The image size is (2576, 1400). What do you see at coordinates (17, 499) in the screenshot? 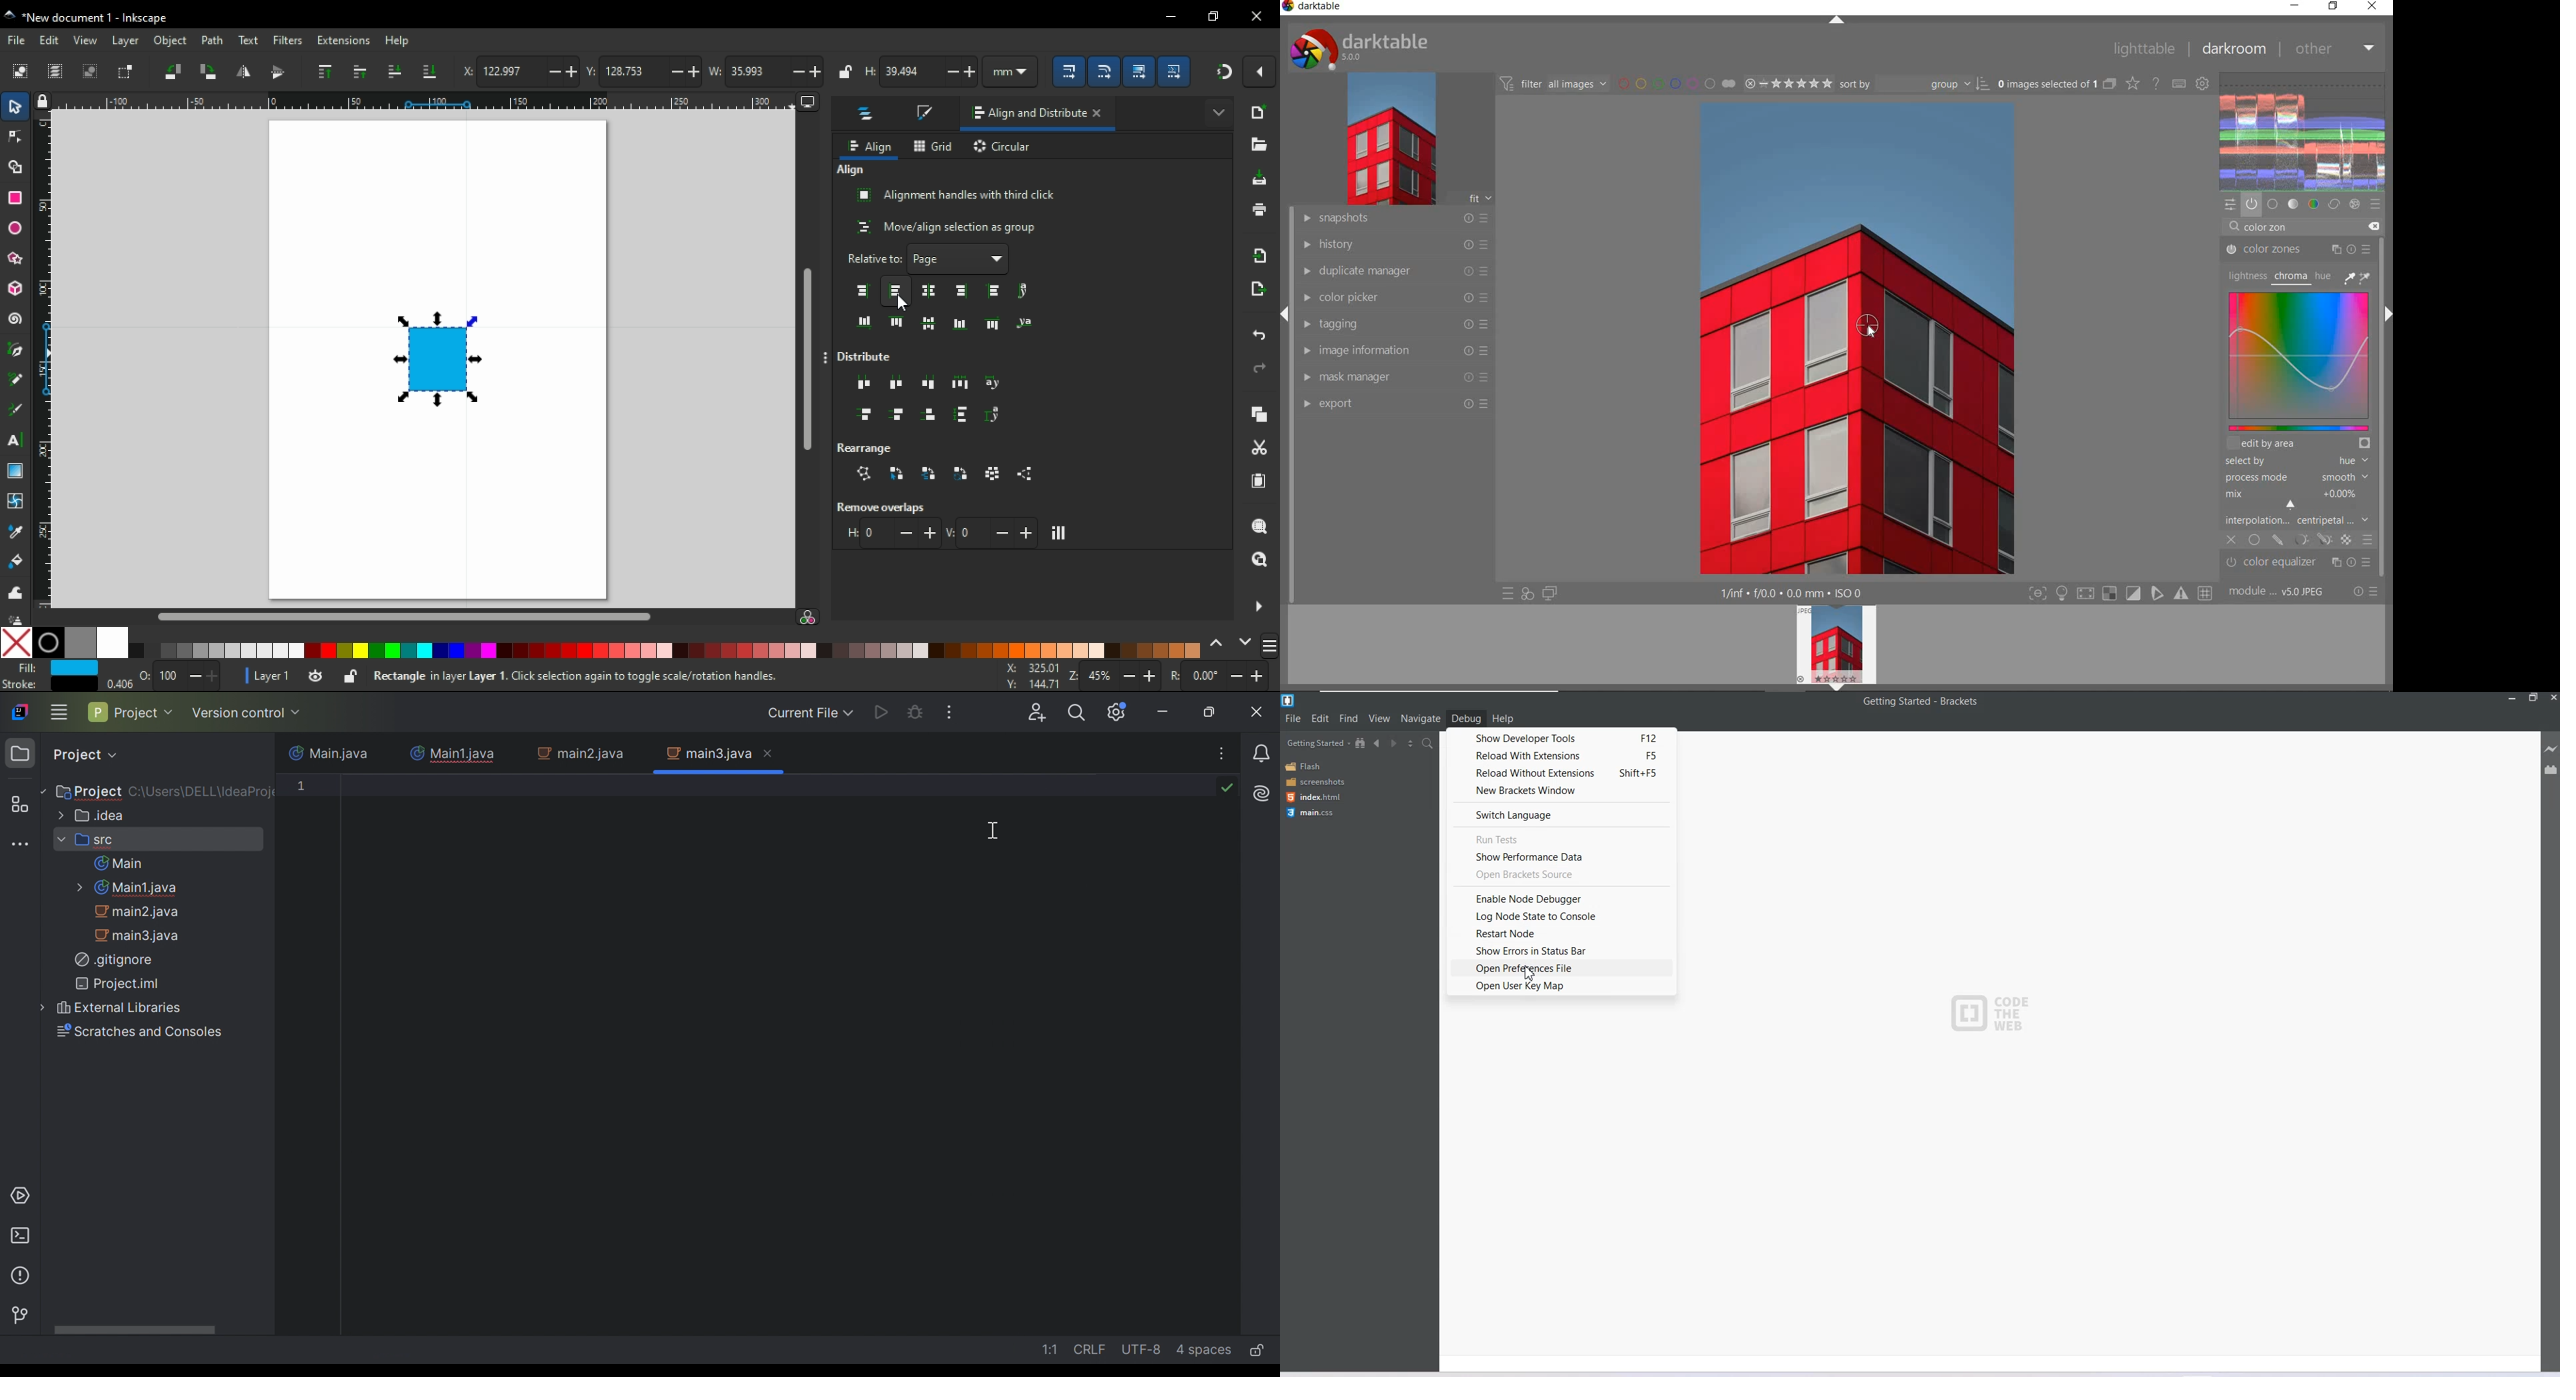
I see `mesh tool` at bounding box center [17, 499].